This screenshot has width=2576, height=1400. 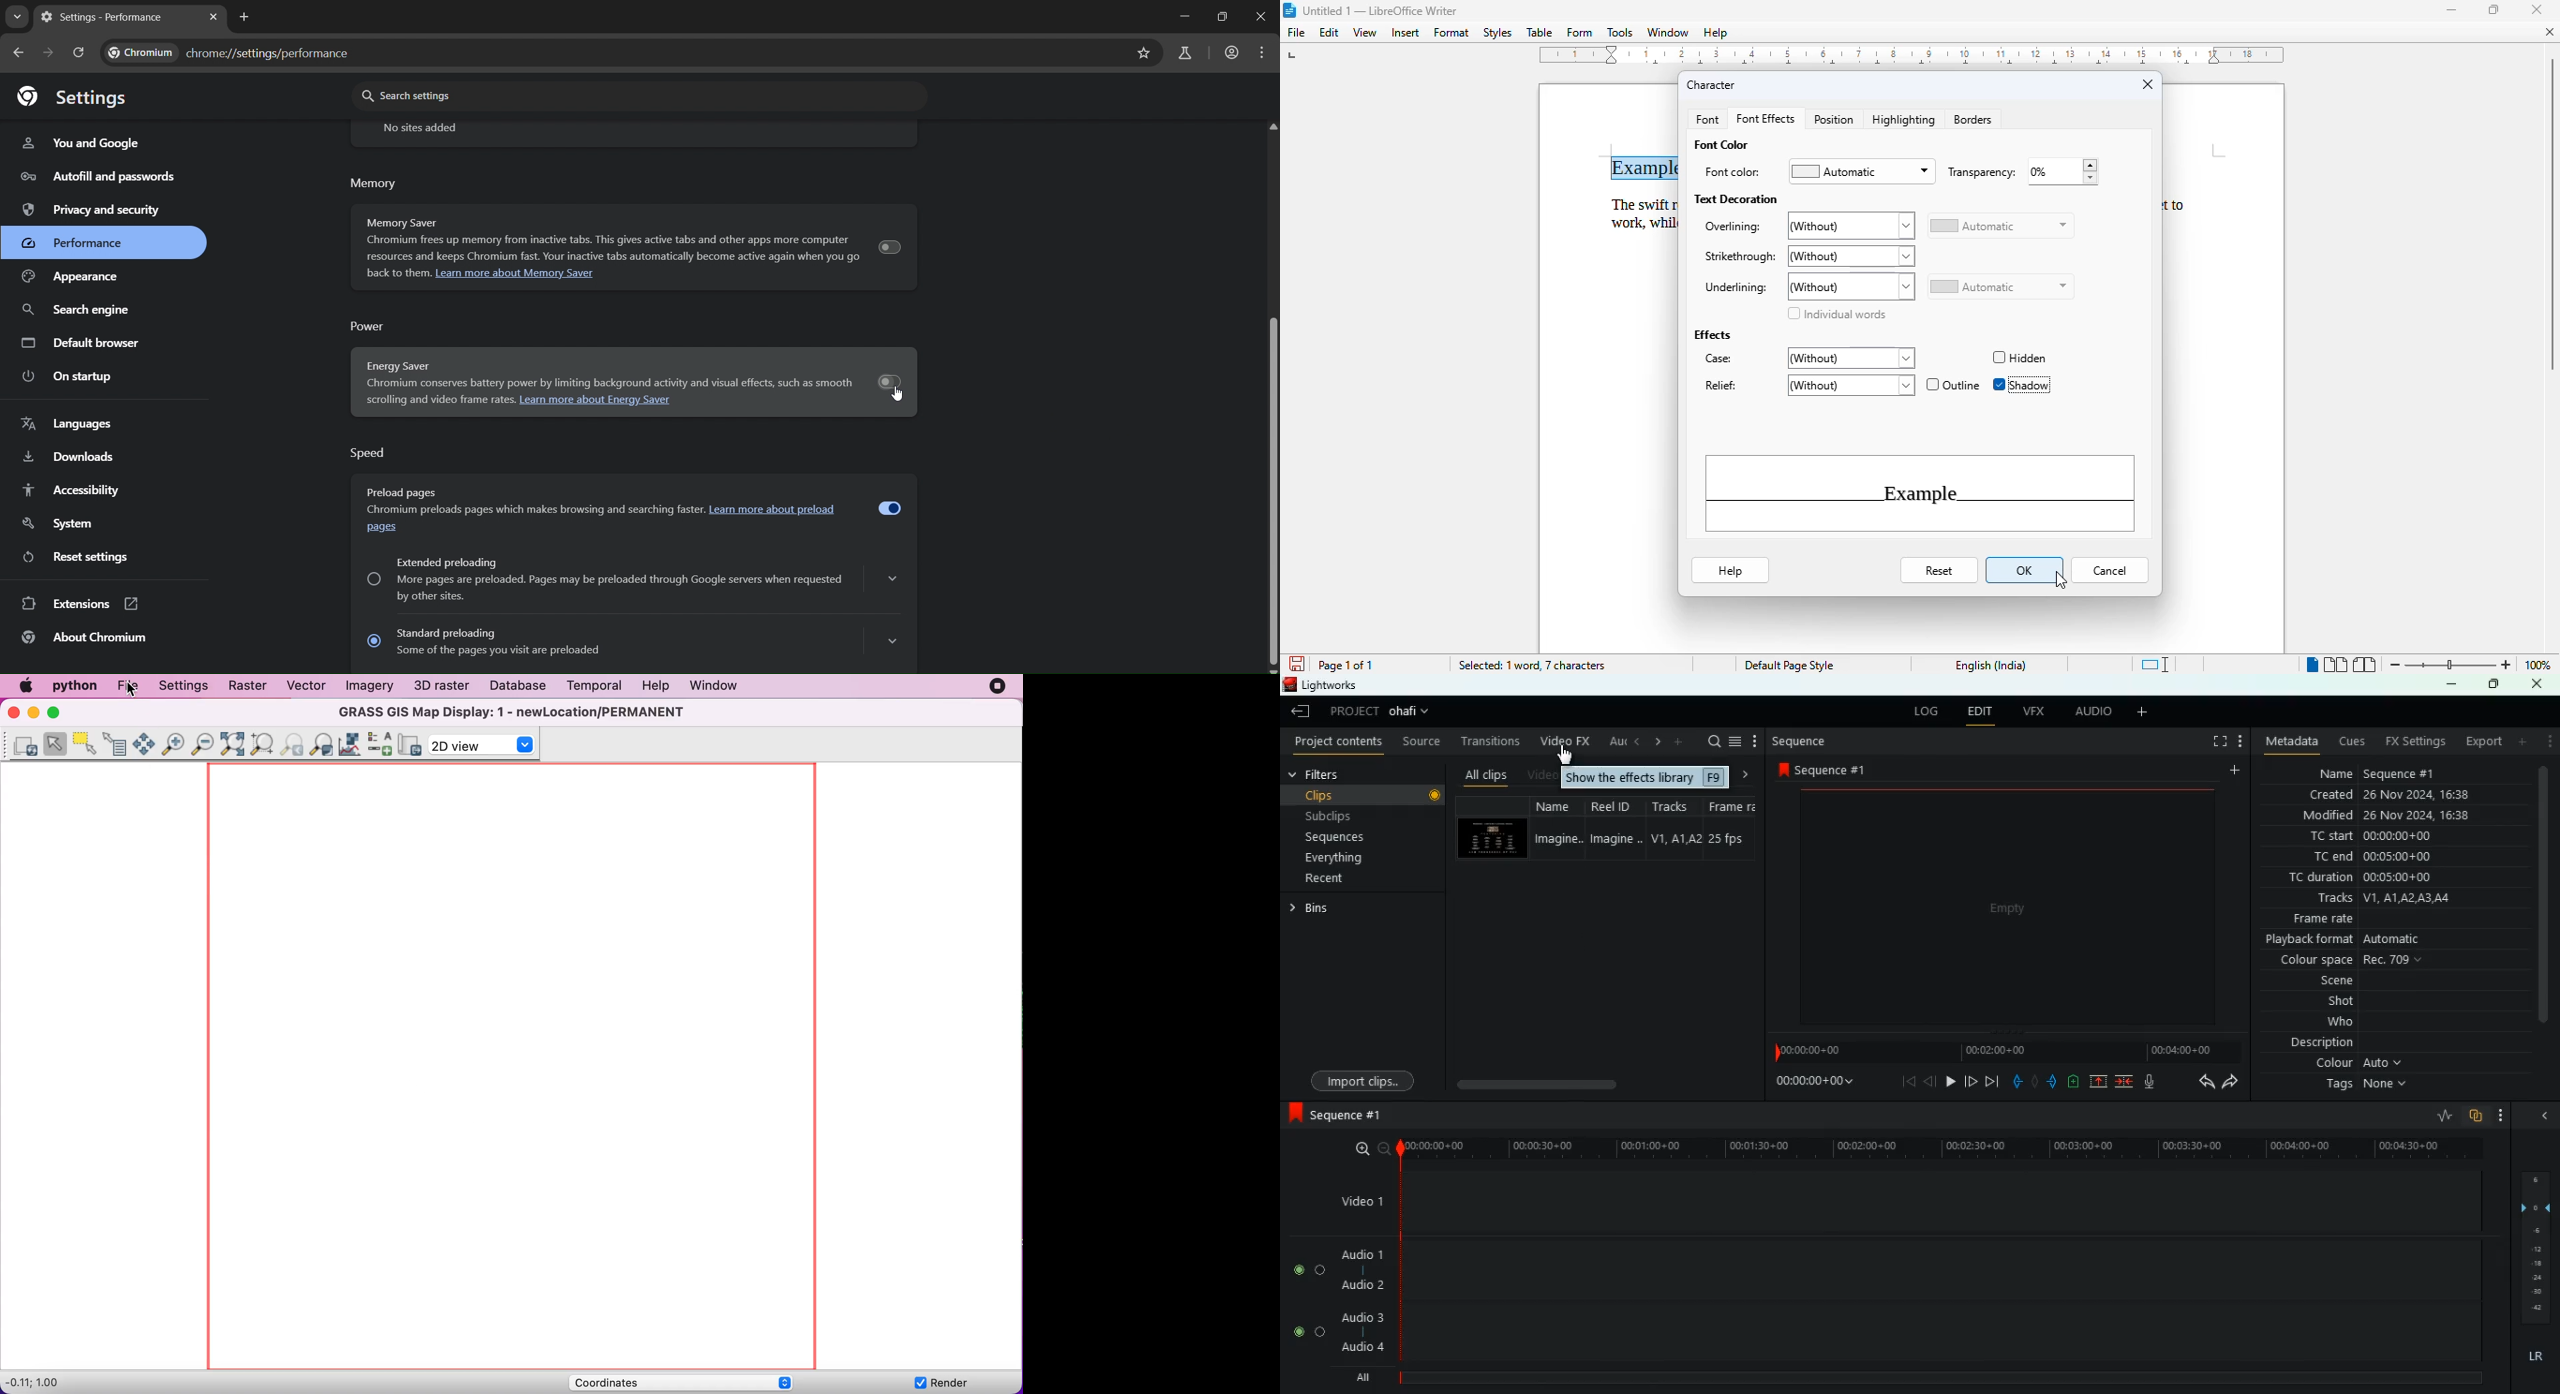 I want to click on all clips, so click(x=1482, y=775).